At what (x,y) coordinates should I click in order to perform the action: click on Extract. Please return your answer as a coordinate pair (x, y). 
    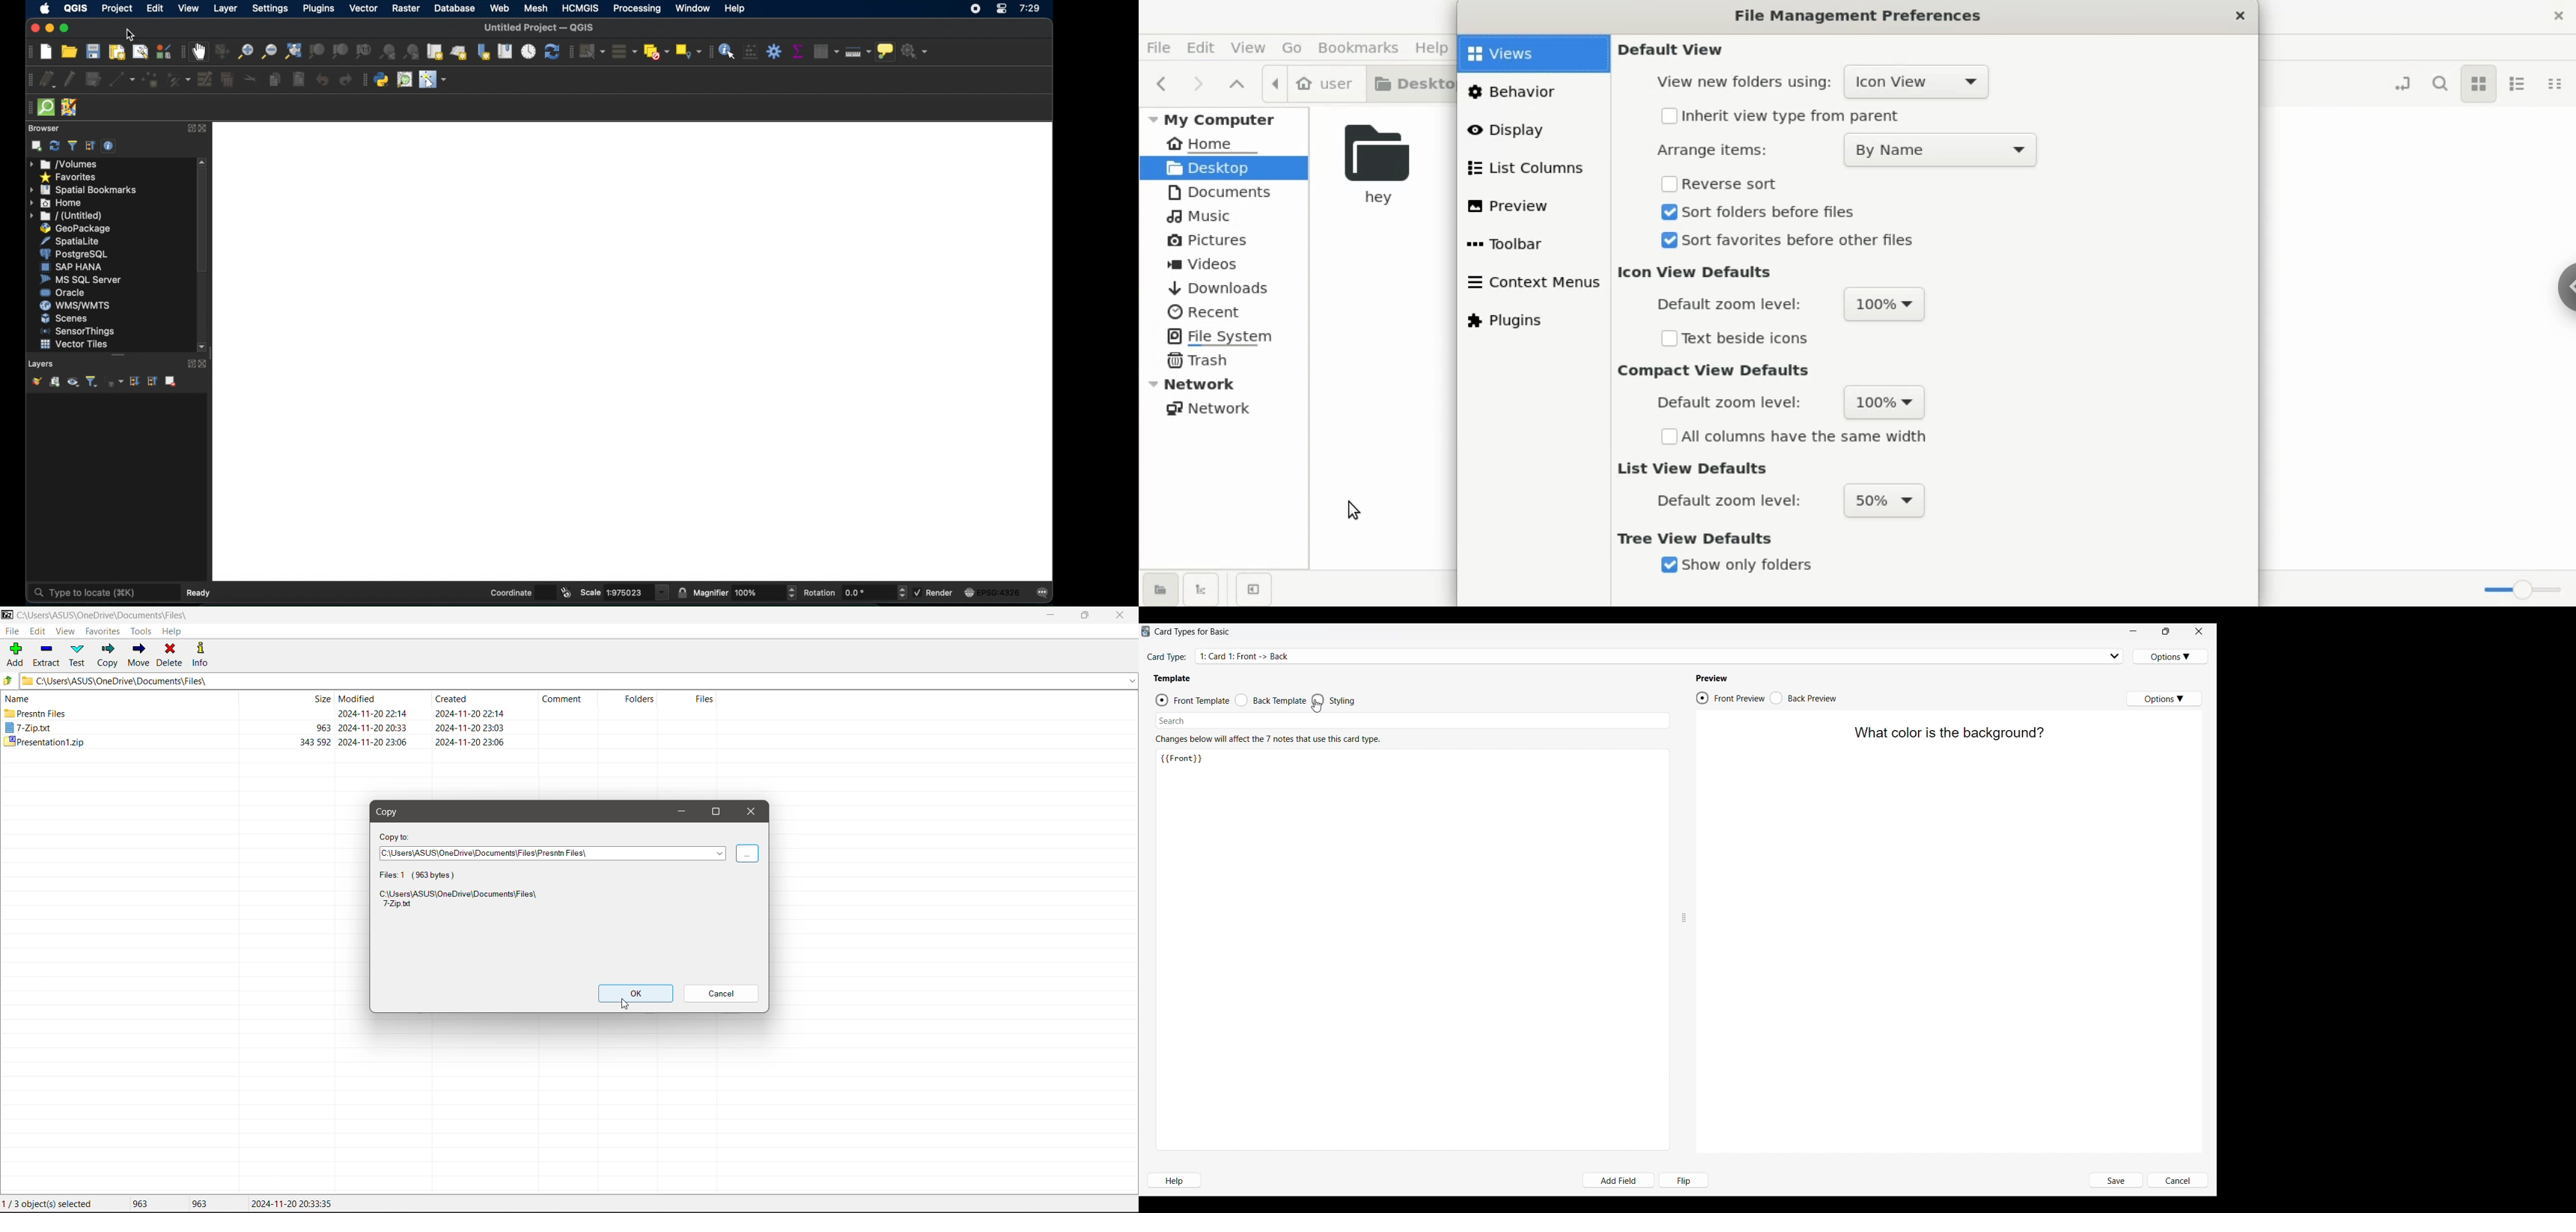
    Looking at the image, I should click on (46, 654).